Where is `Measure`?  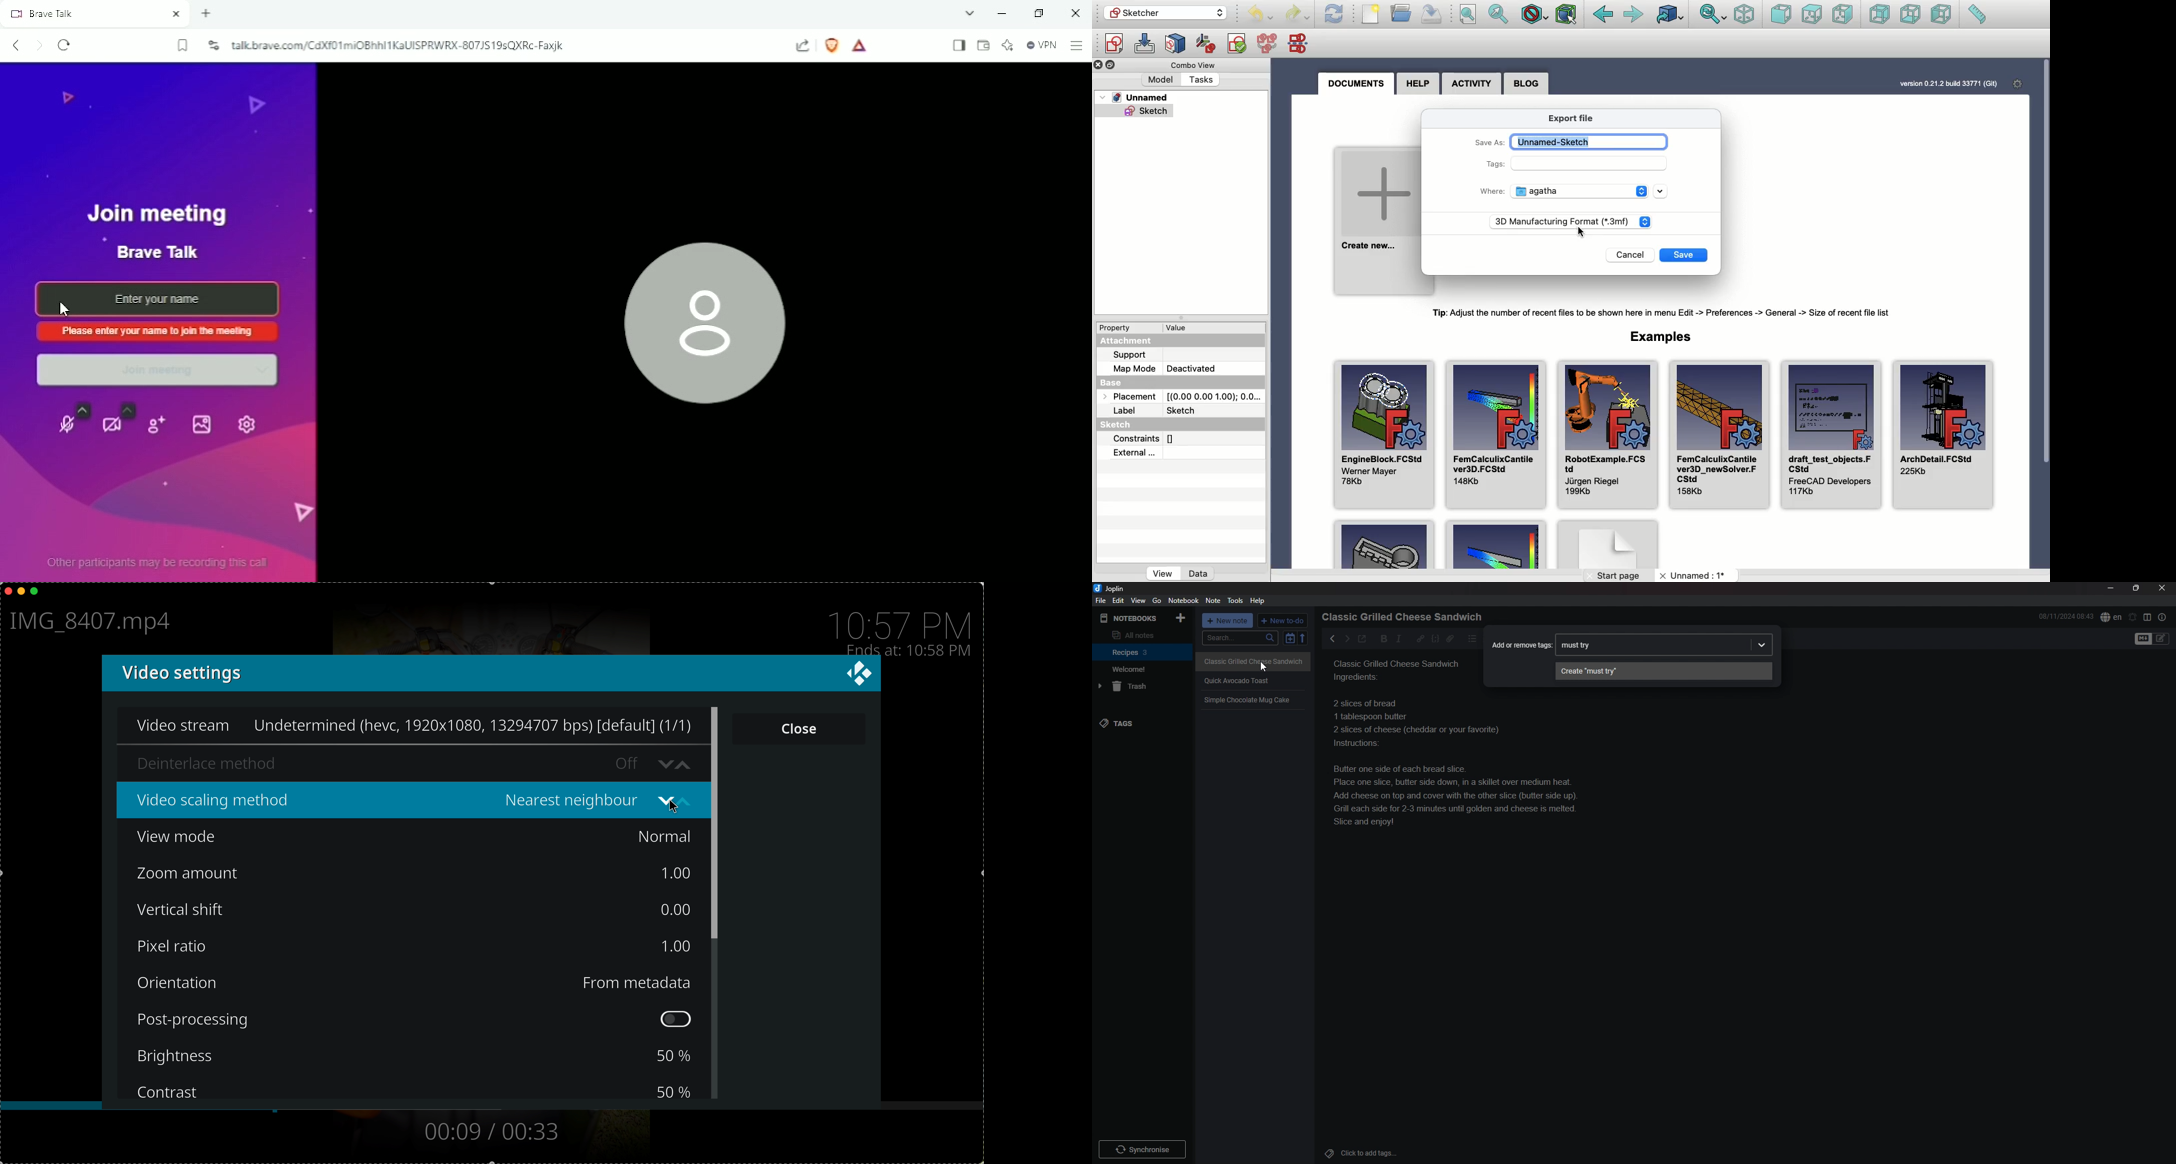 Measure is located at coordinates (1978, 15).